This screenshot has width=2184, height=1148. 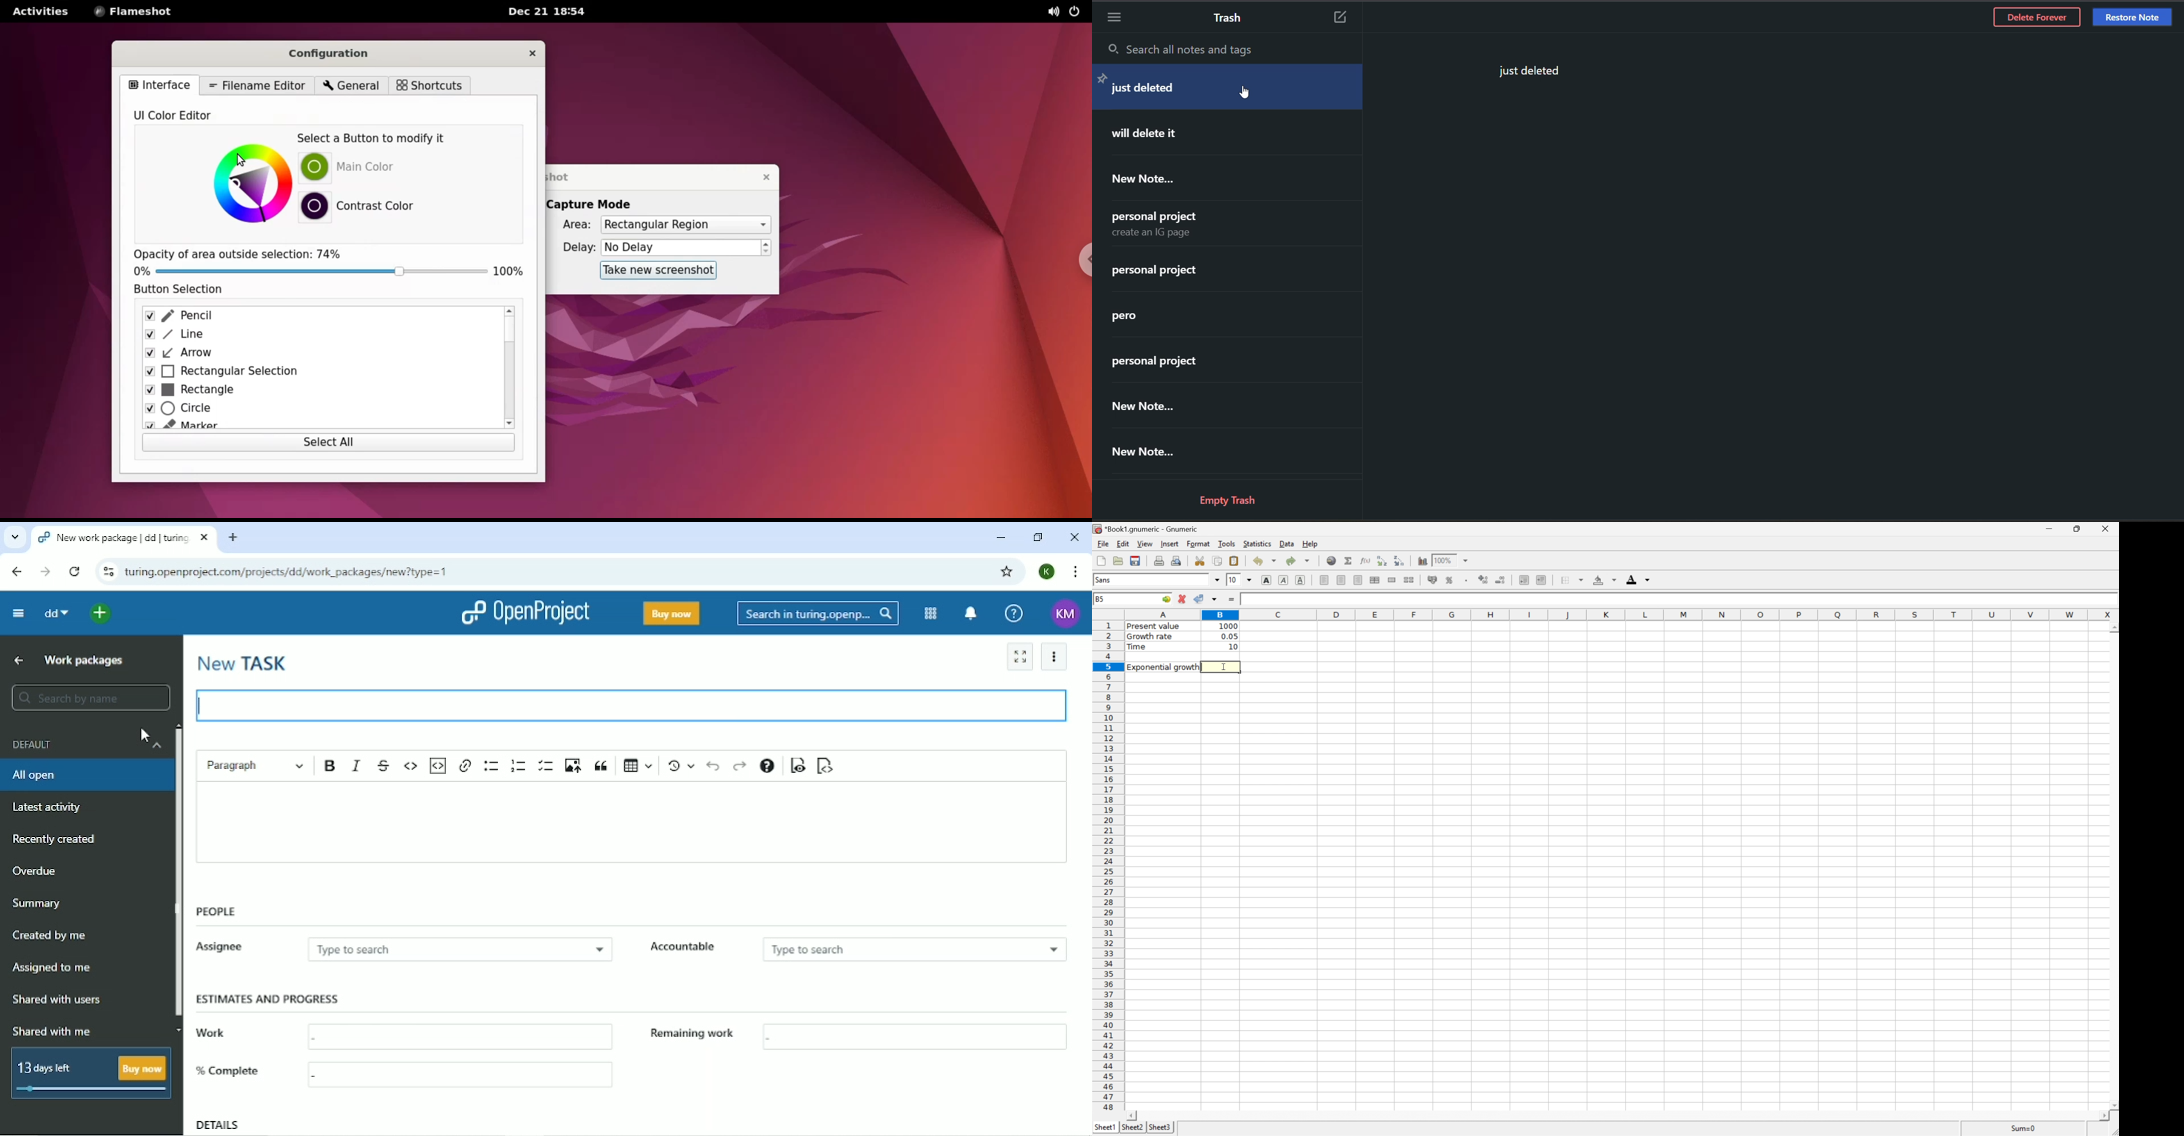 I want to click on Format the selection as accounting, so click(x=1433, y=579).